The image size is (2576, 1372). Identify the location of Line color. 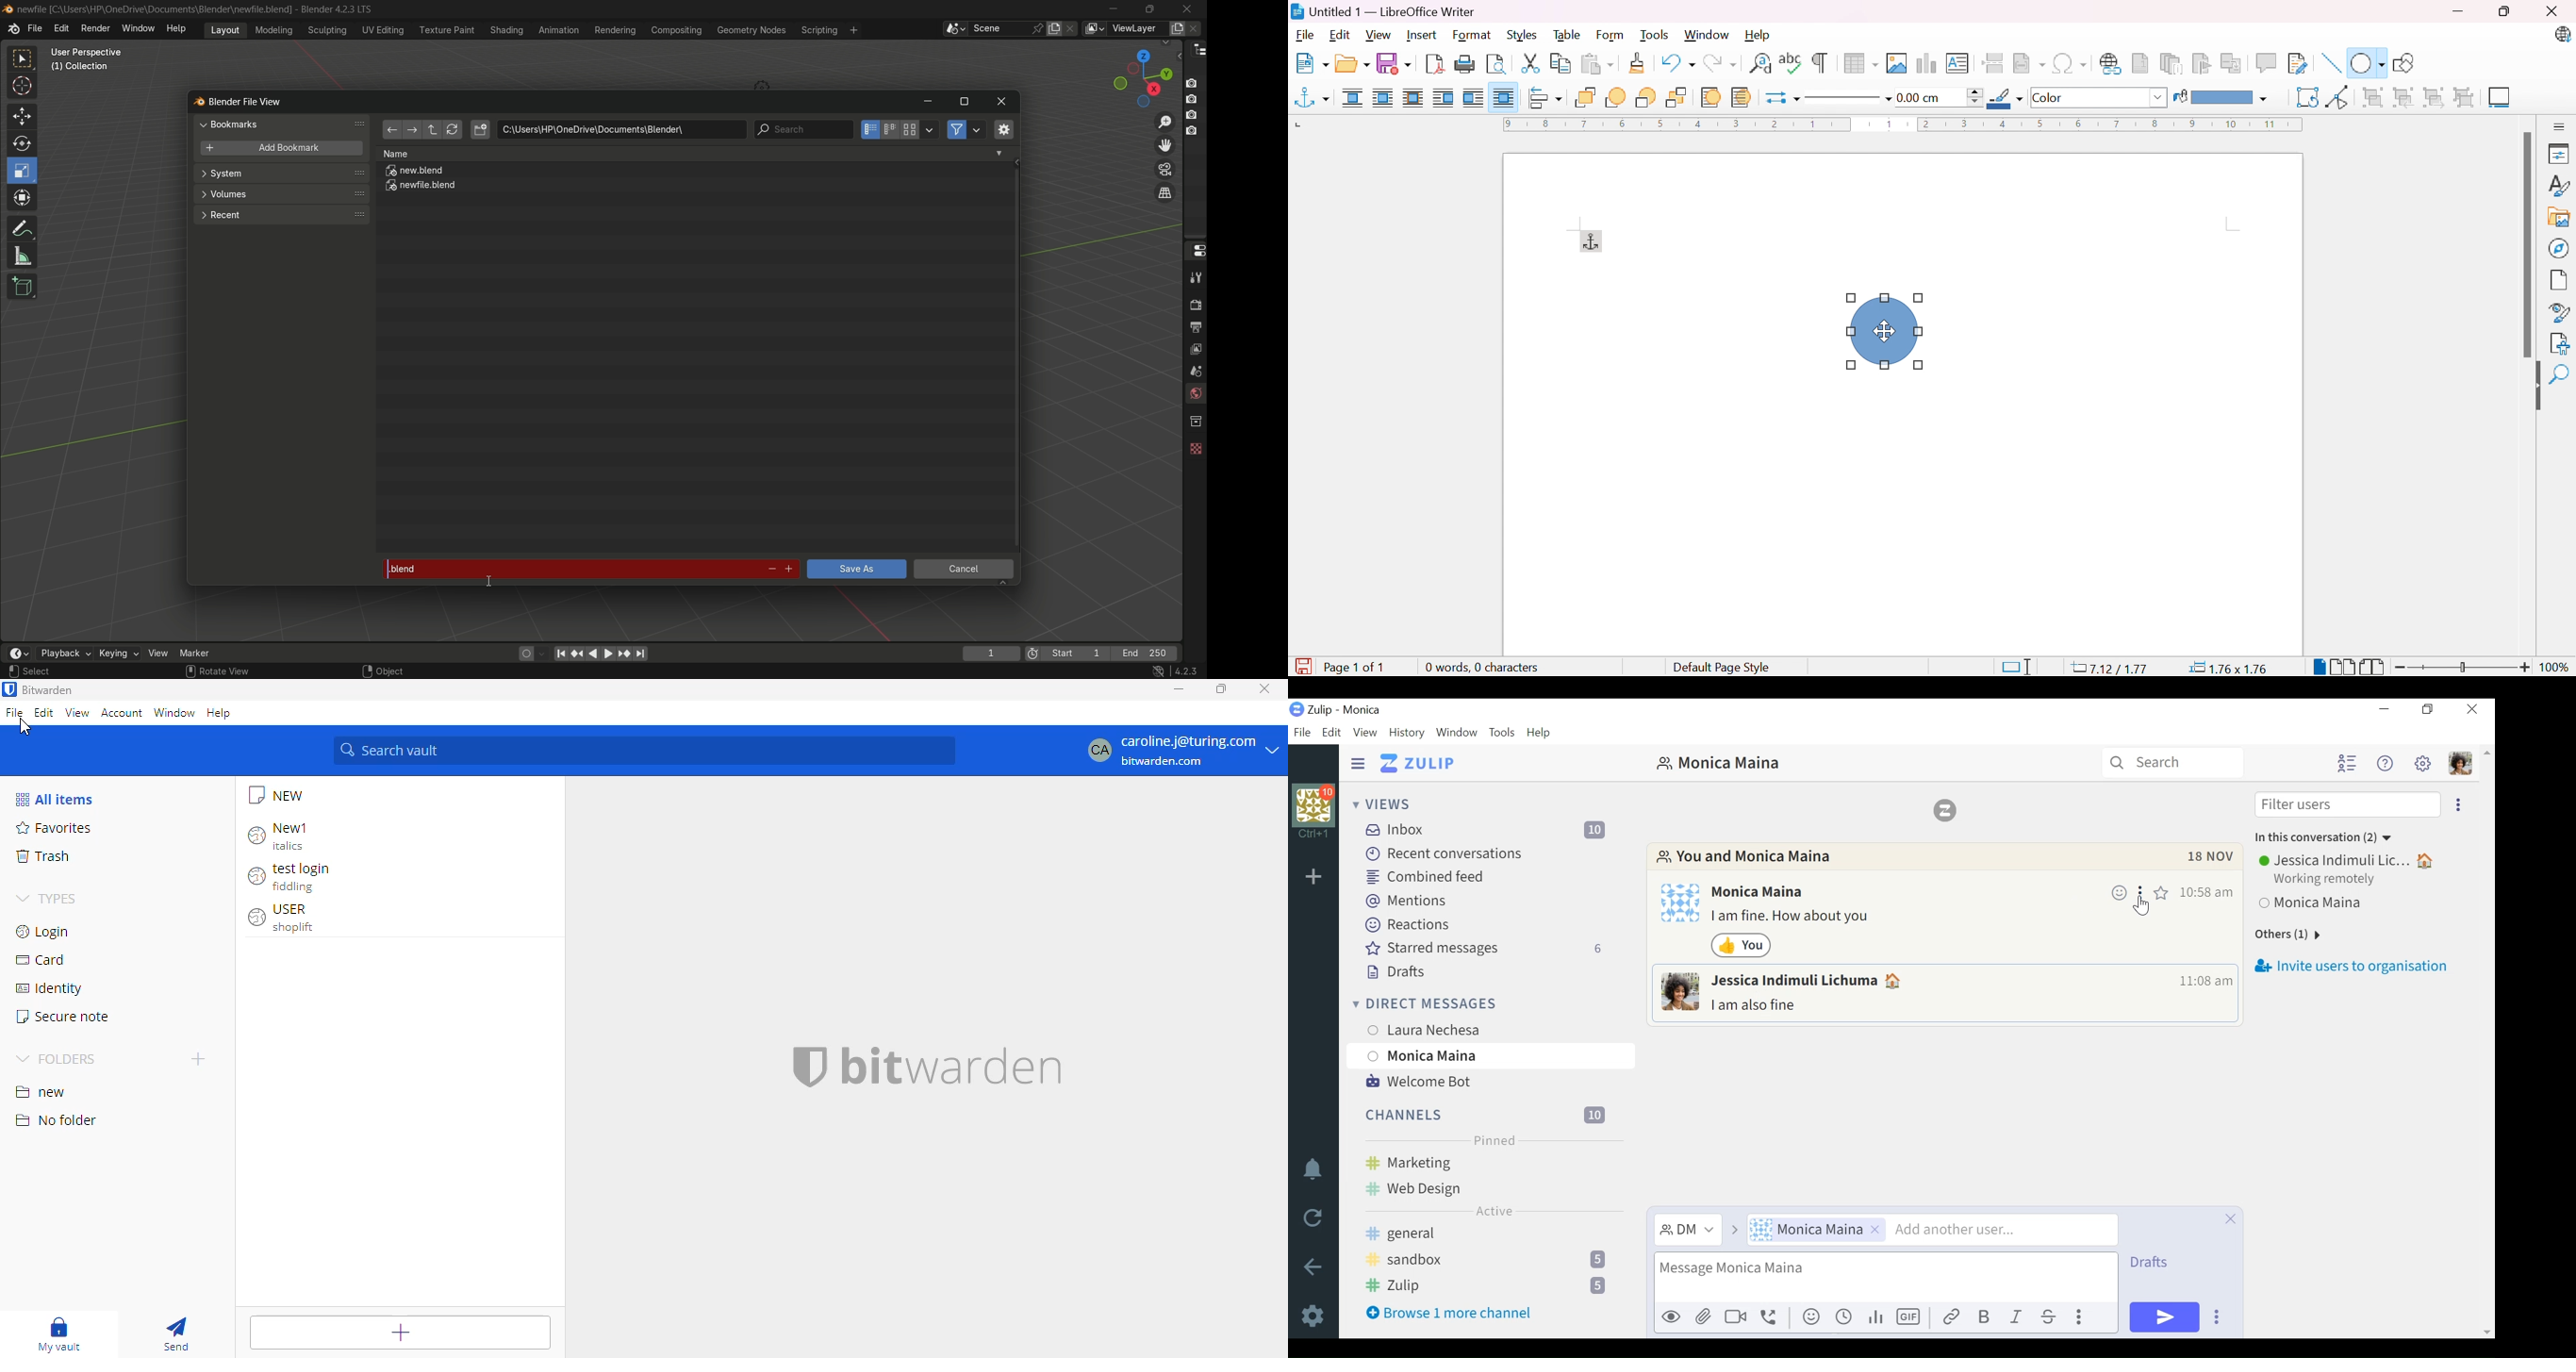
(2005, 98).